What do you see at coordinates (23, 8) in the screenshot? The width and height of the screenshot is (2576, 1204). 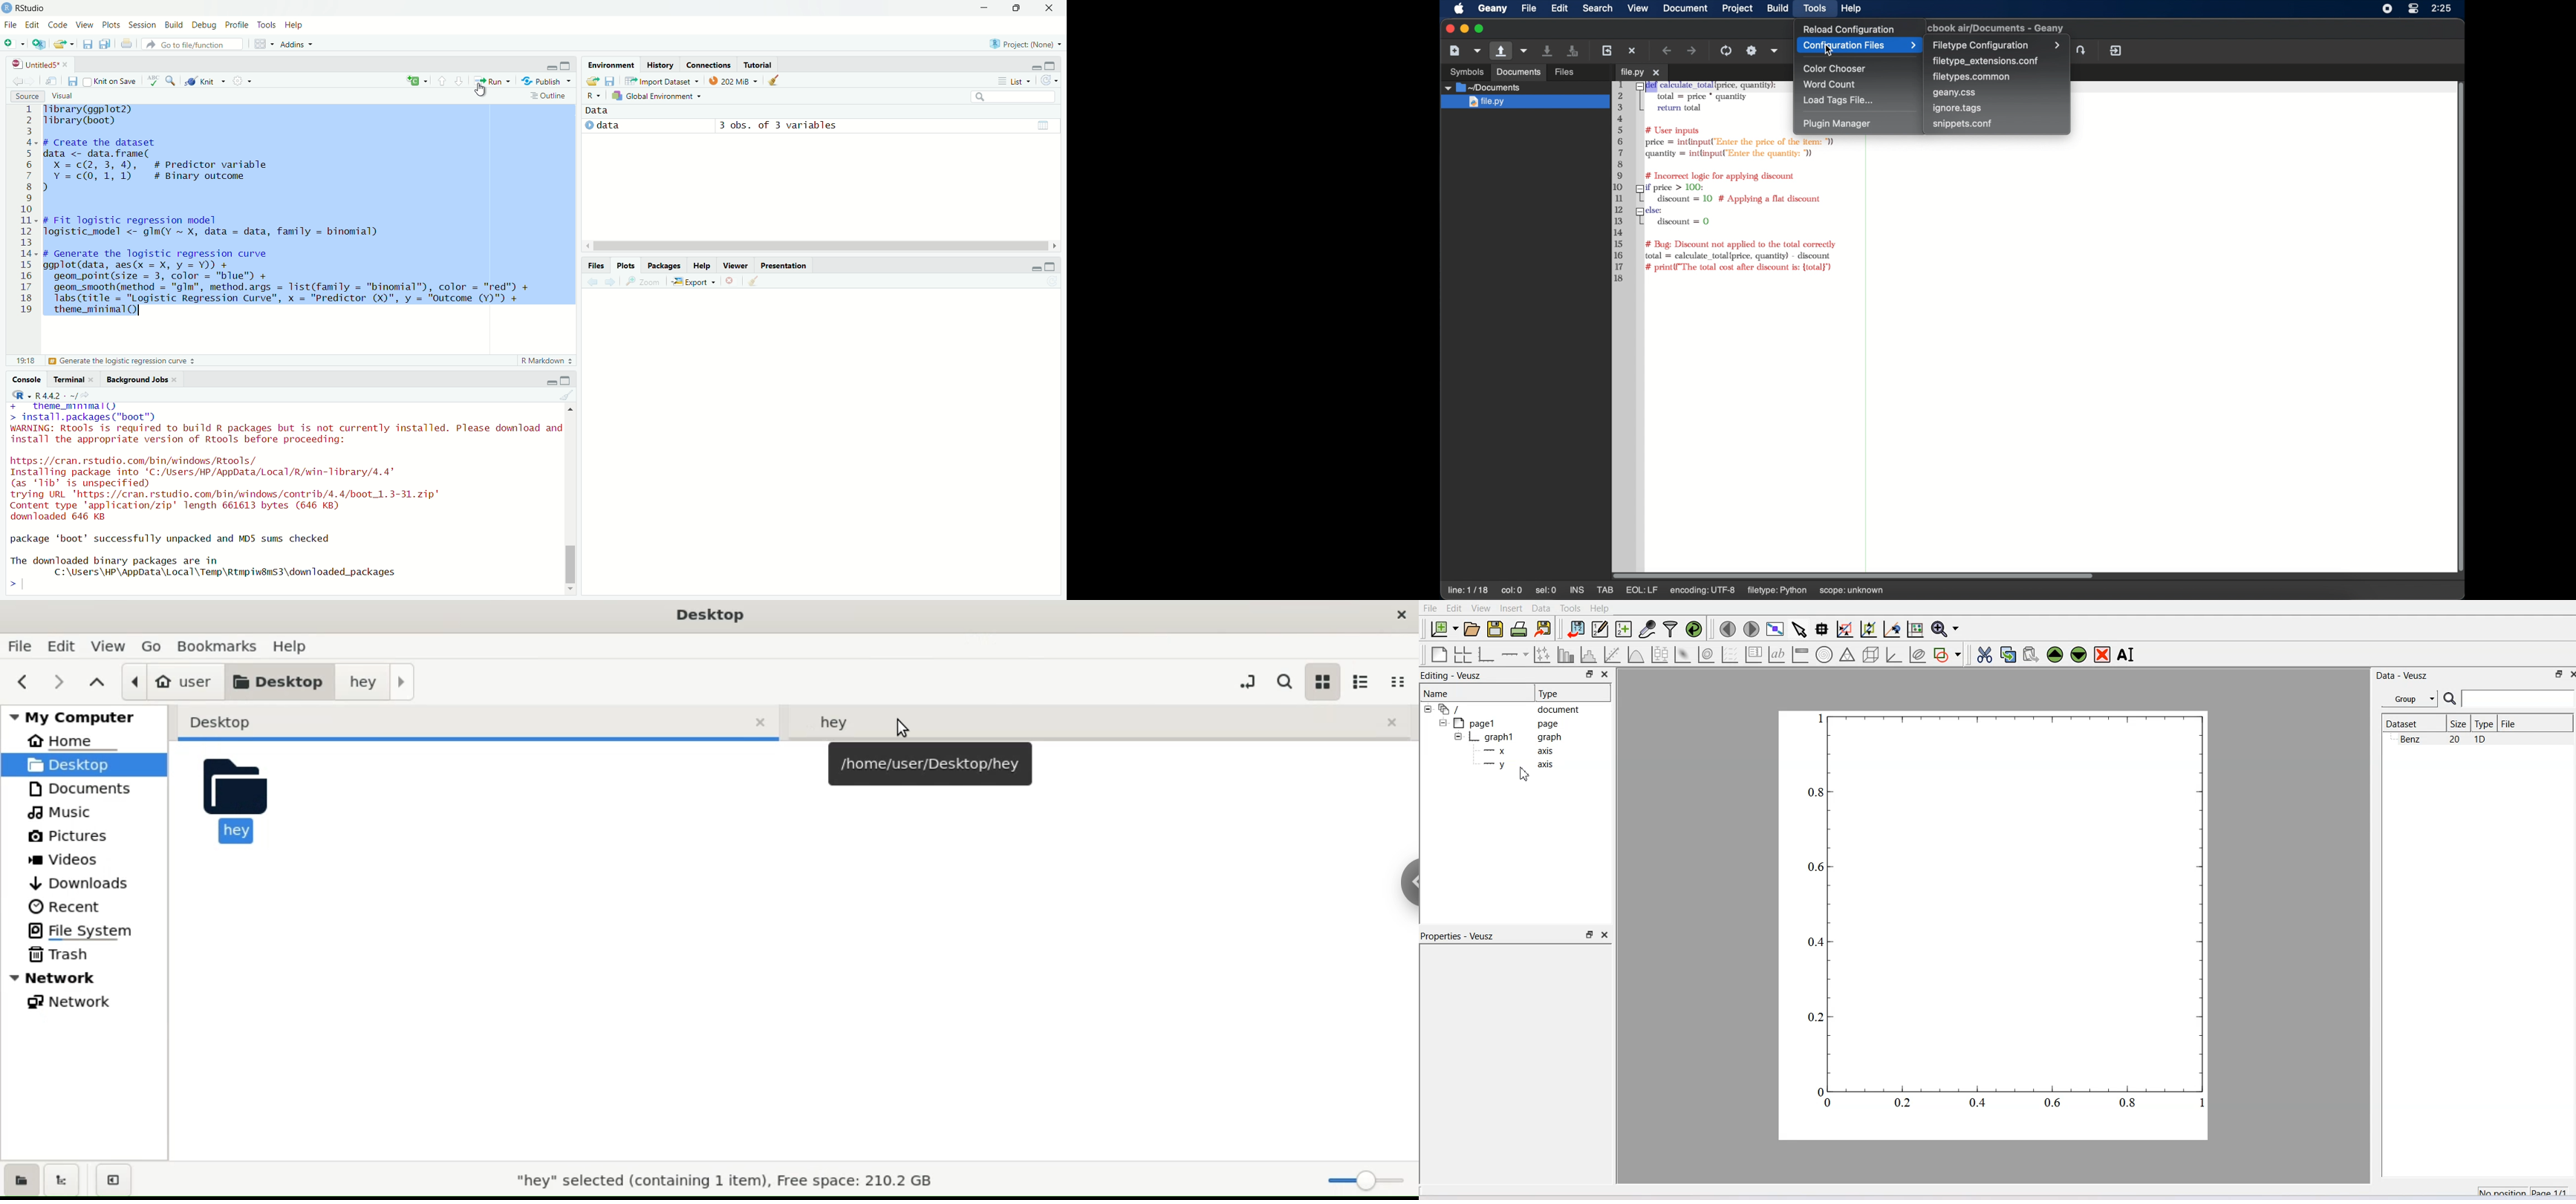 I see `RStudio` at bounding box center [23, 8].